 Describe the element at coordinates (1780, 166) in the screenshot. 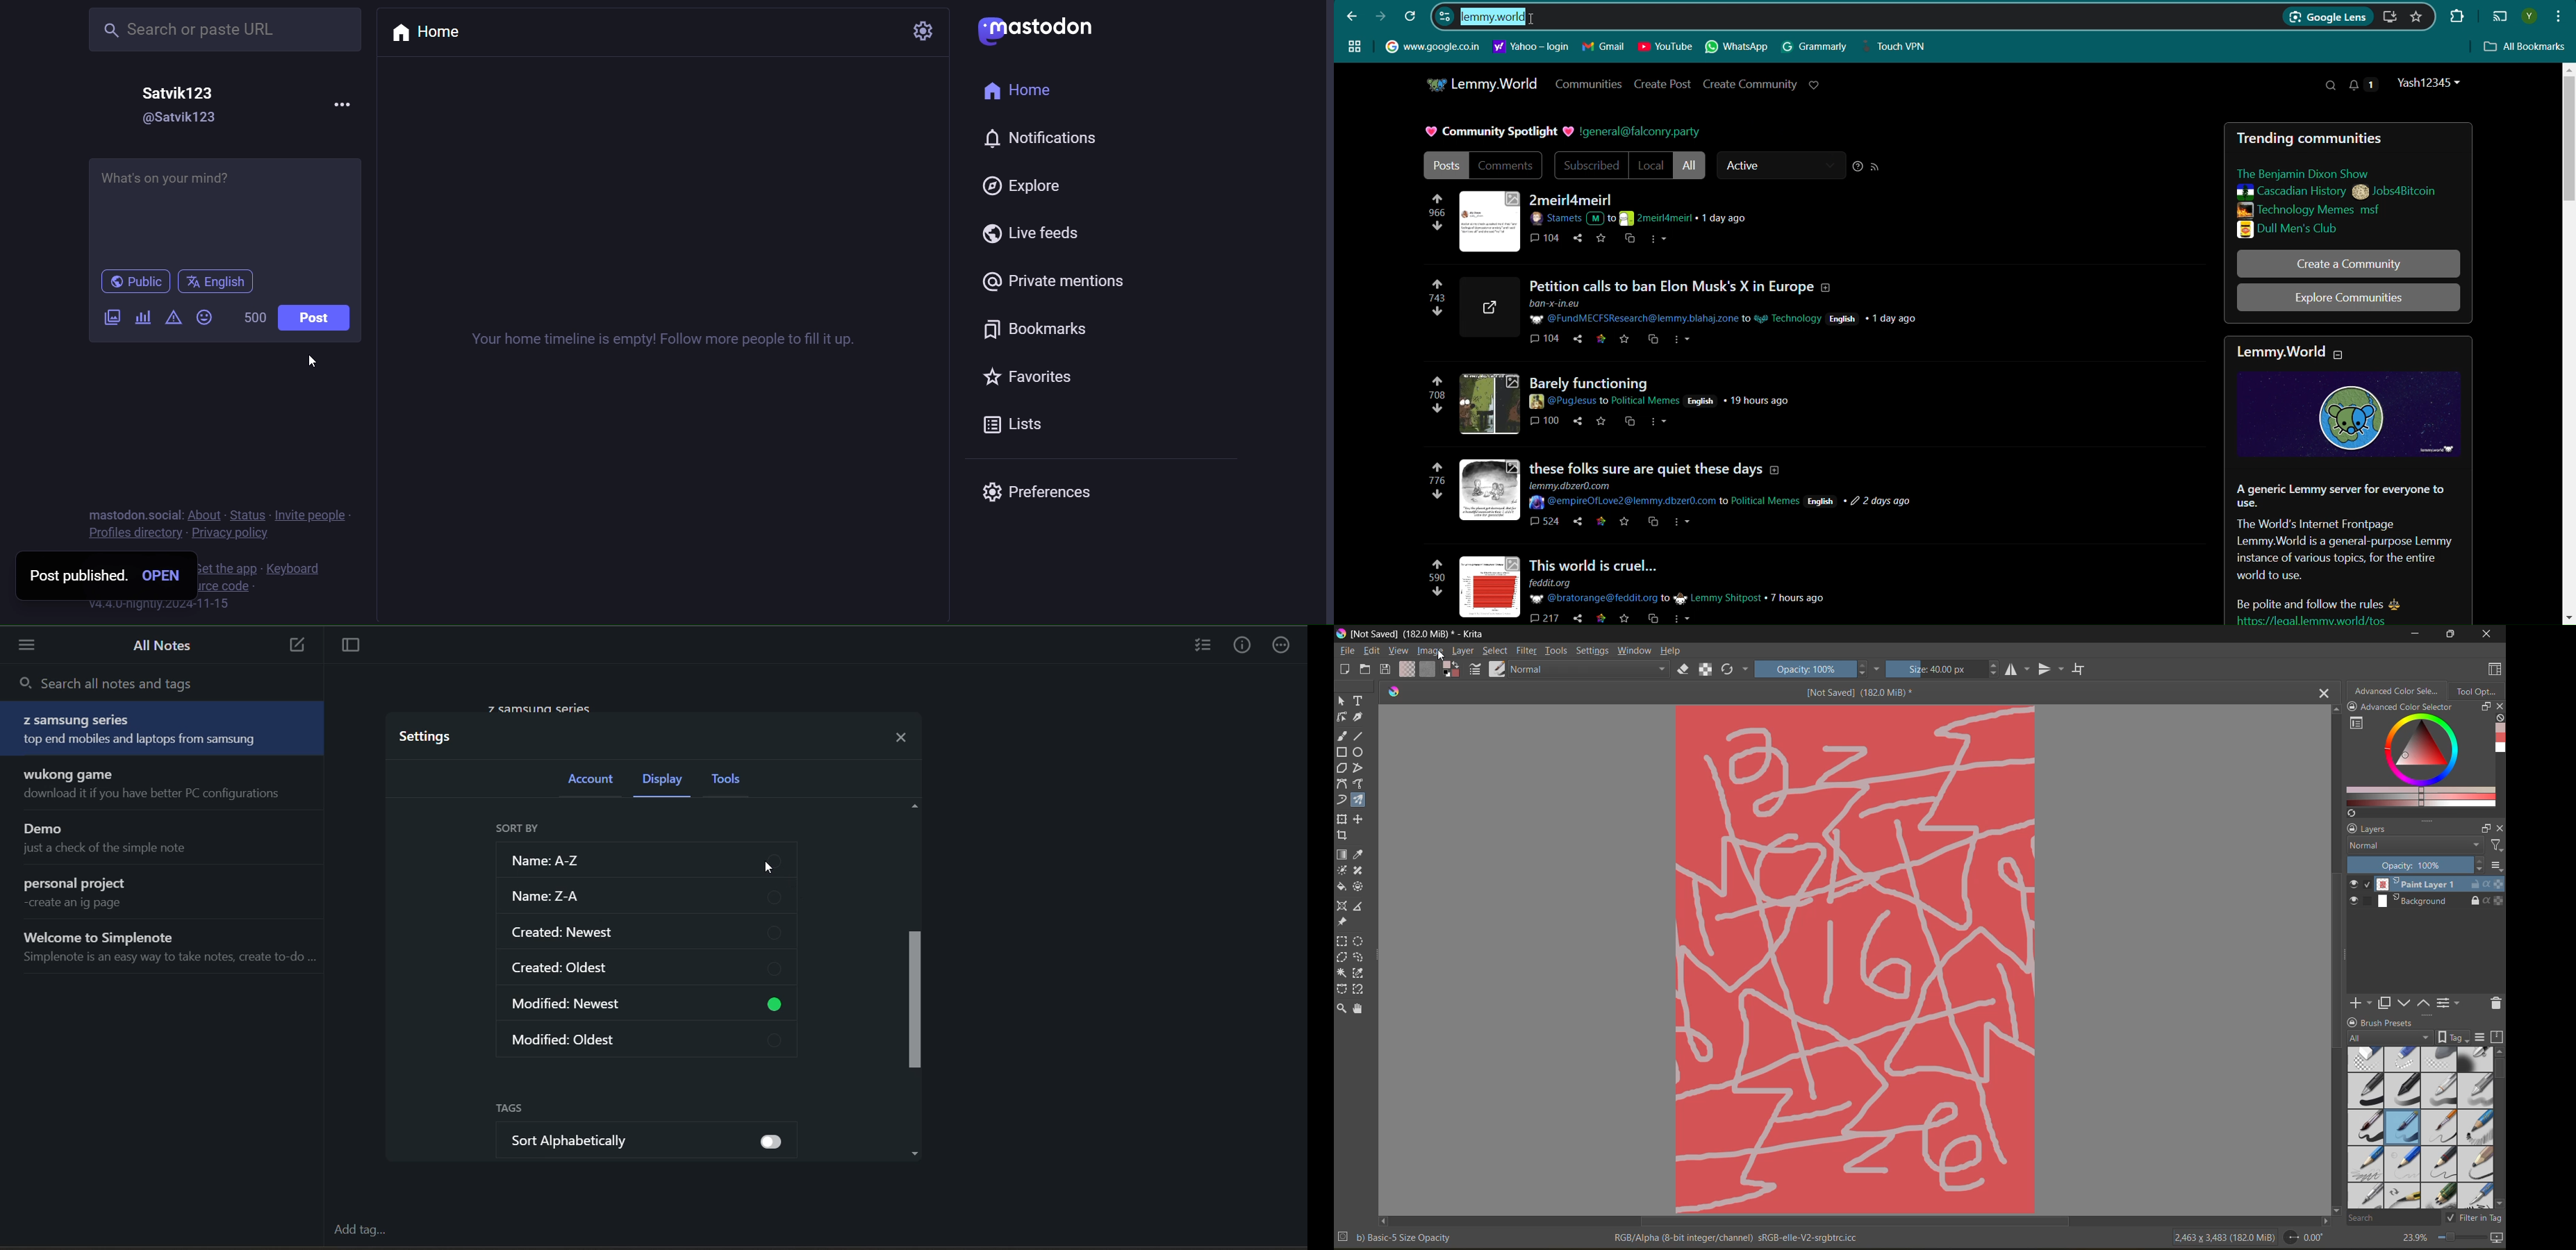

I see `Active` at that location.